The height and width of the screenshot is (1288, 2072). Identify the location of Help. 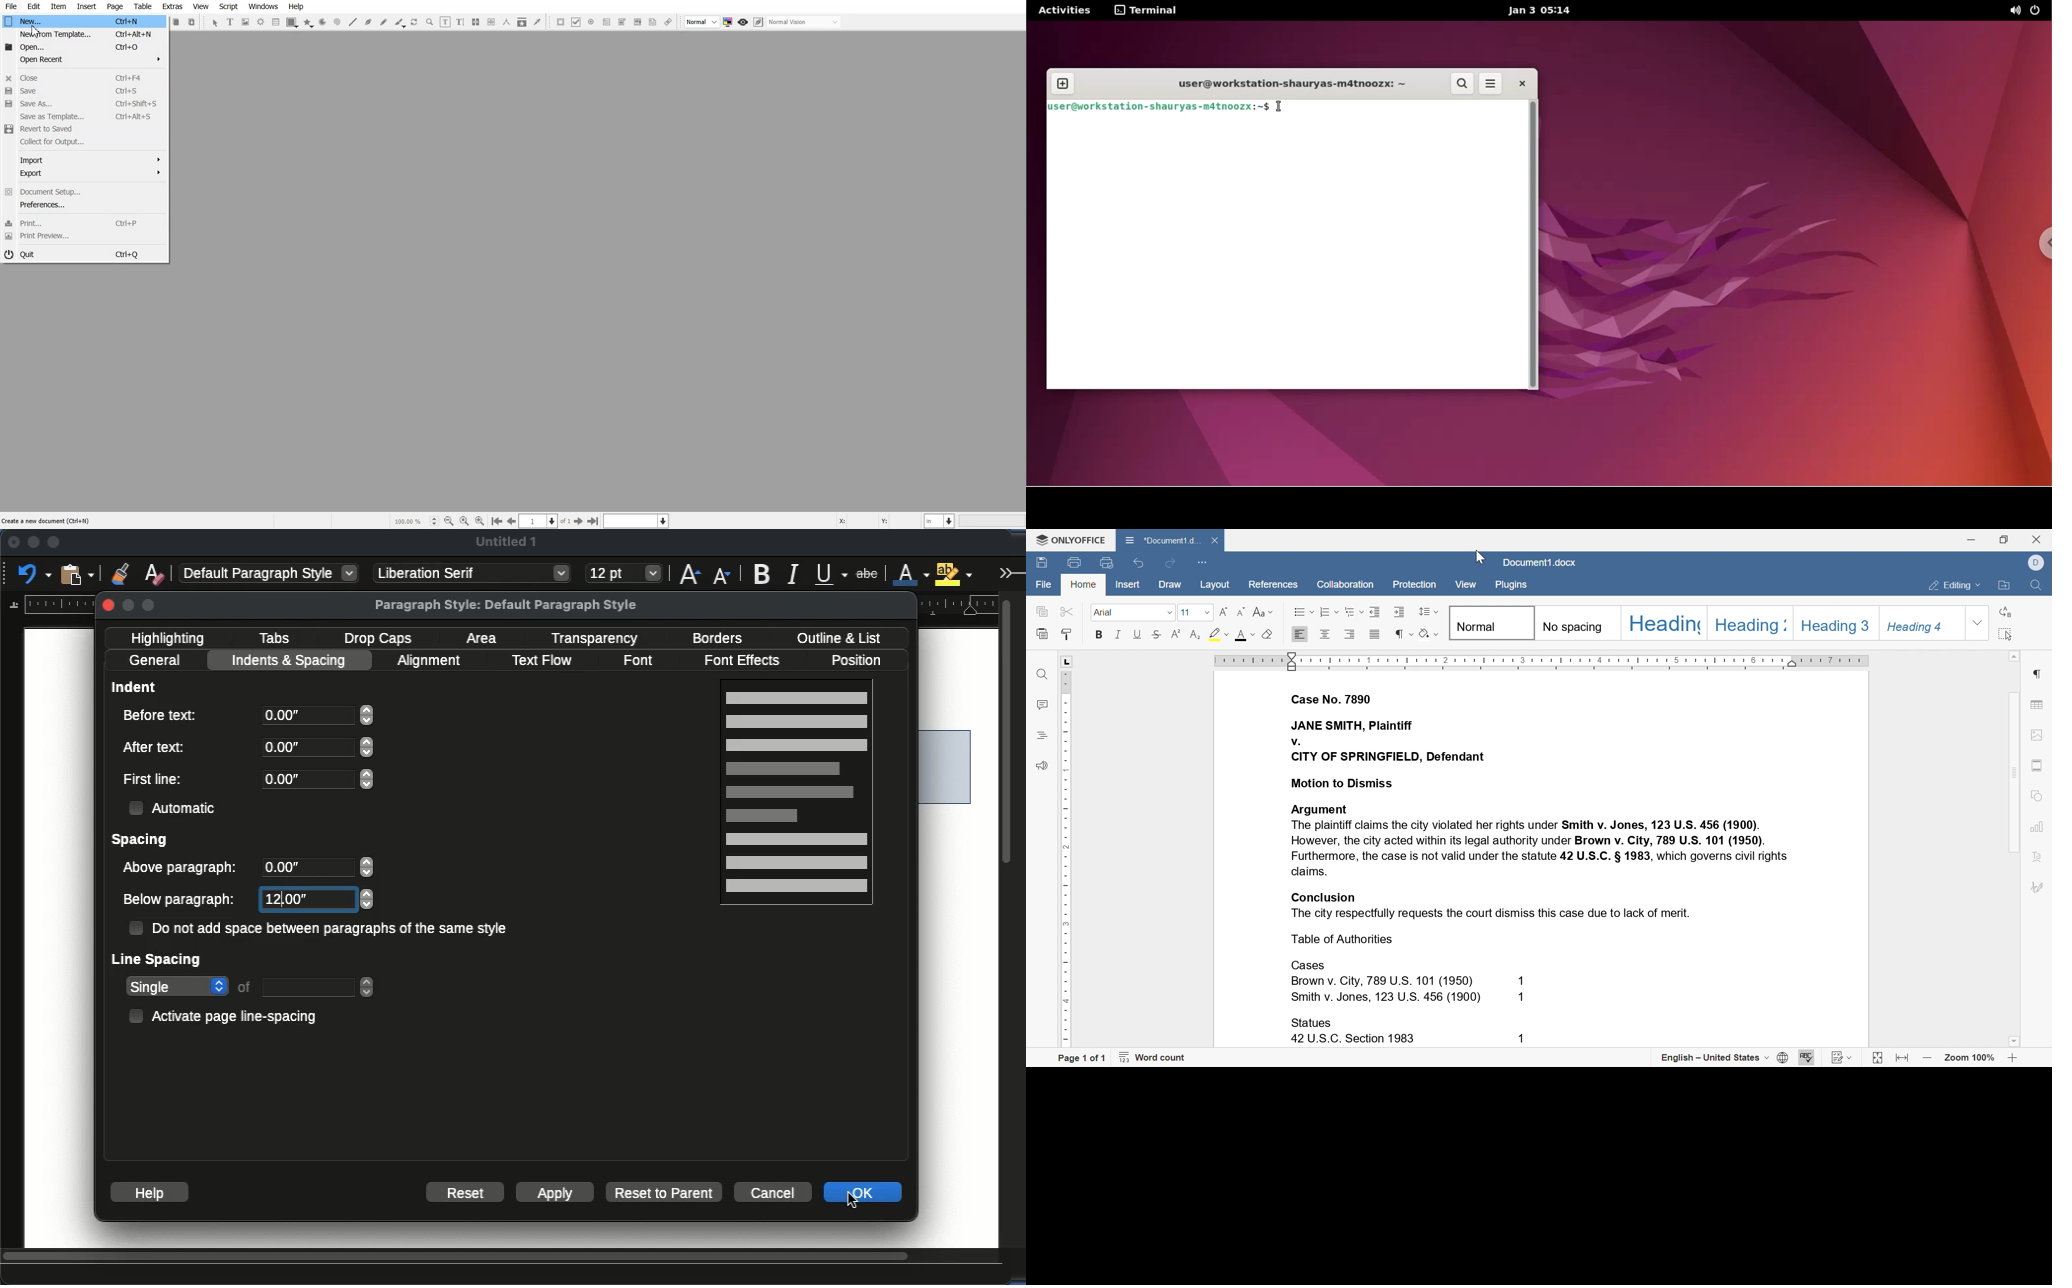
(296, 6).